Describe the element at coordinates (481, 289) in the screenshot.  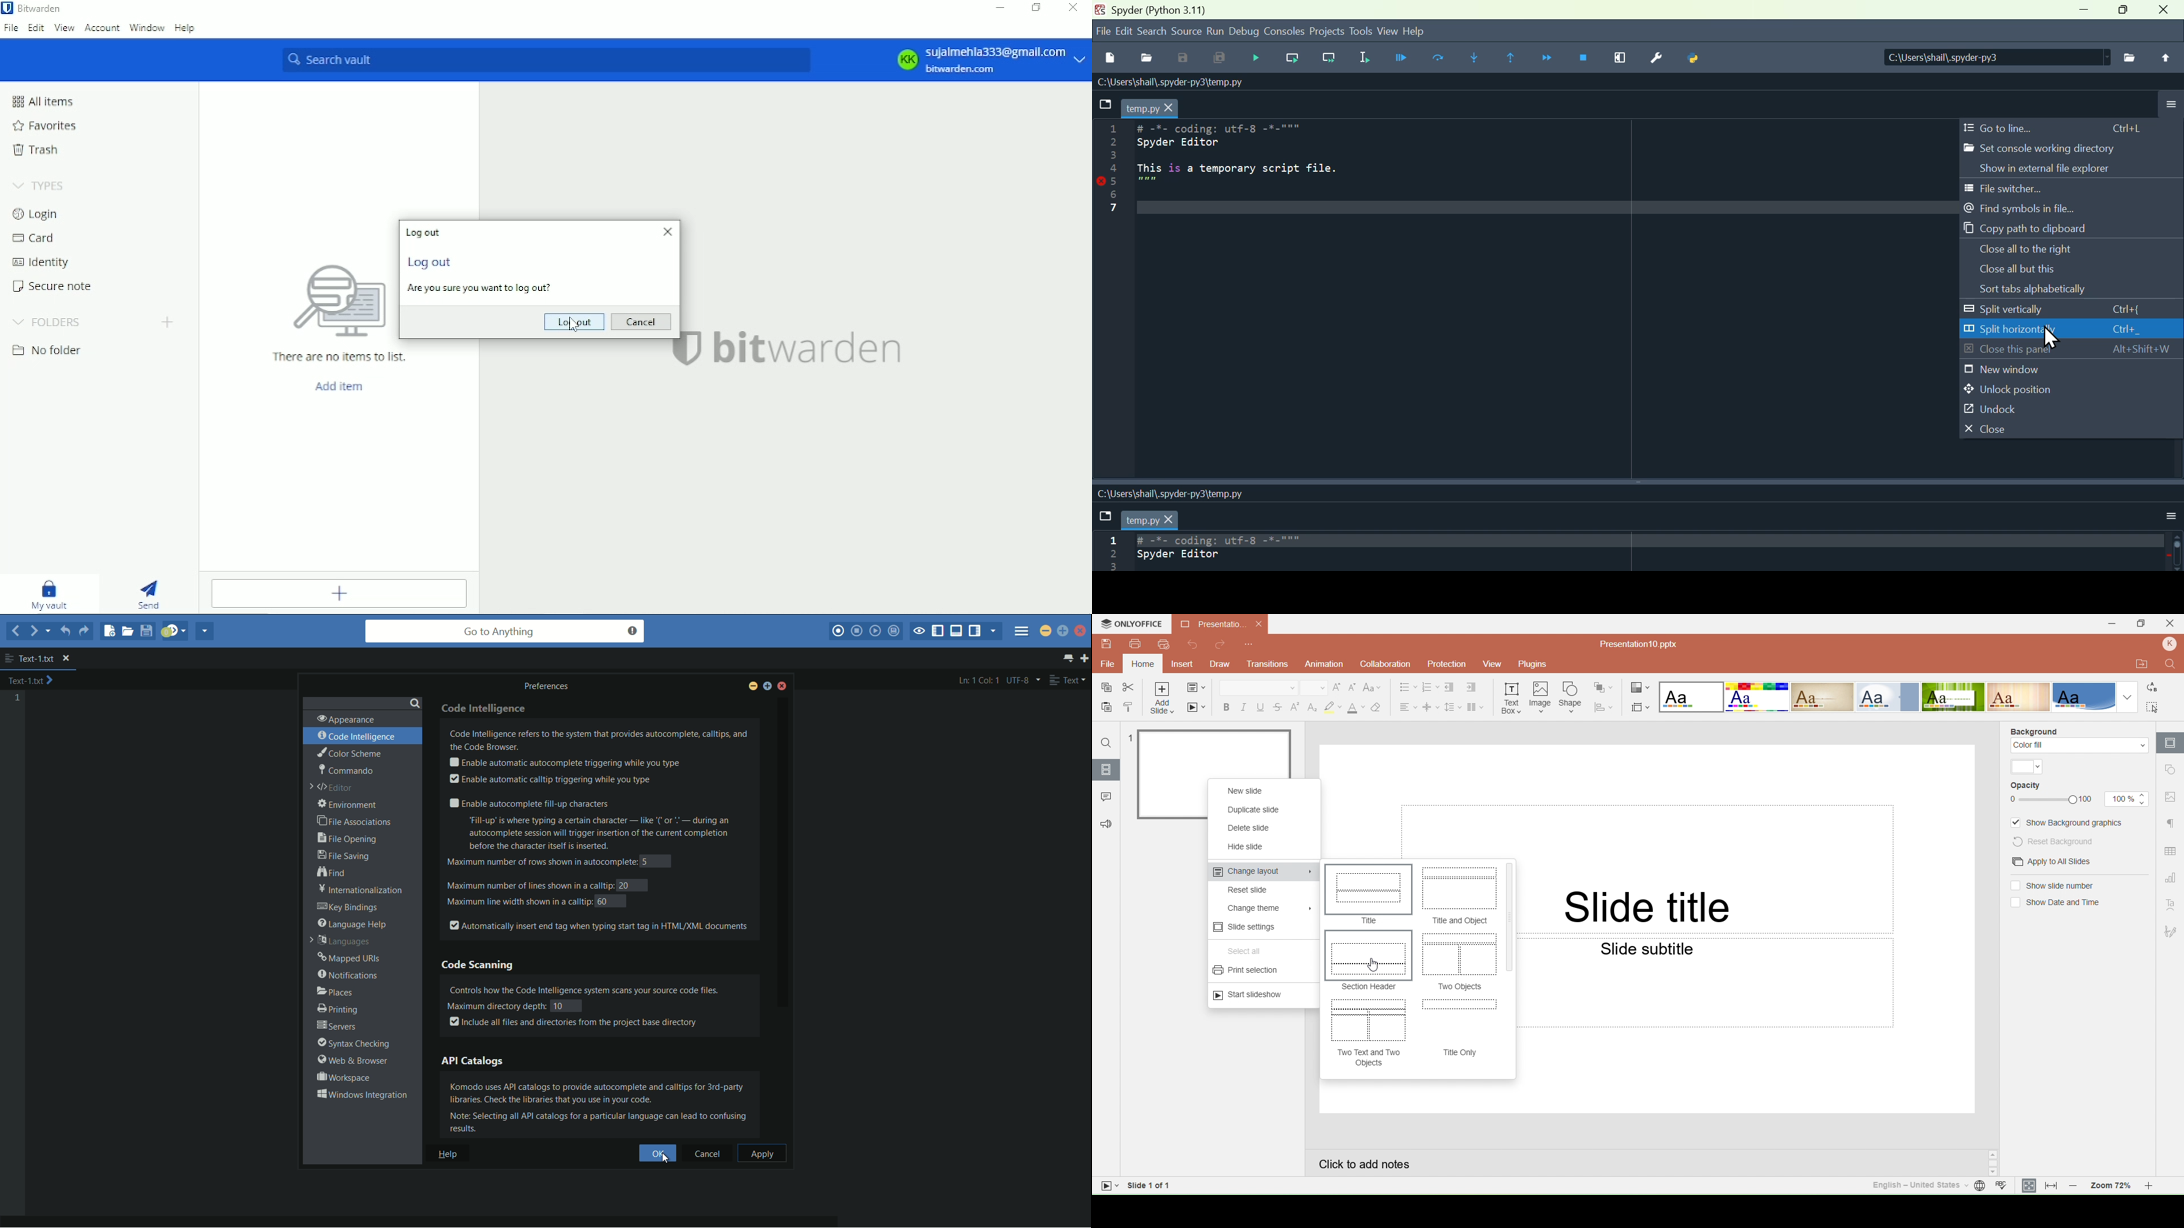
I see `Ase you sure you want to log out?` at that location.